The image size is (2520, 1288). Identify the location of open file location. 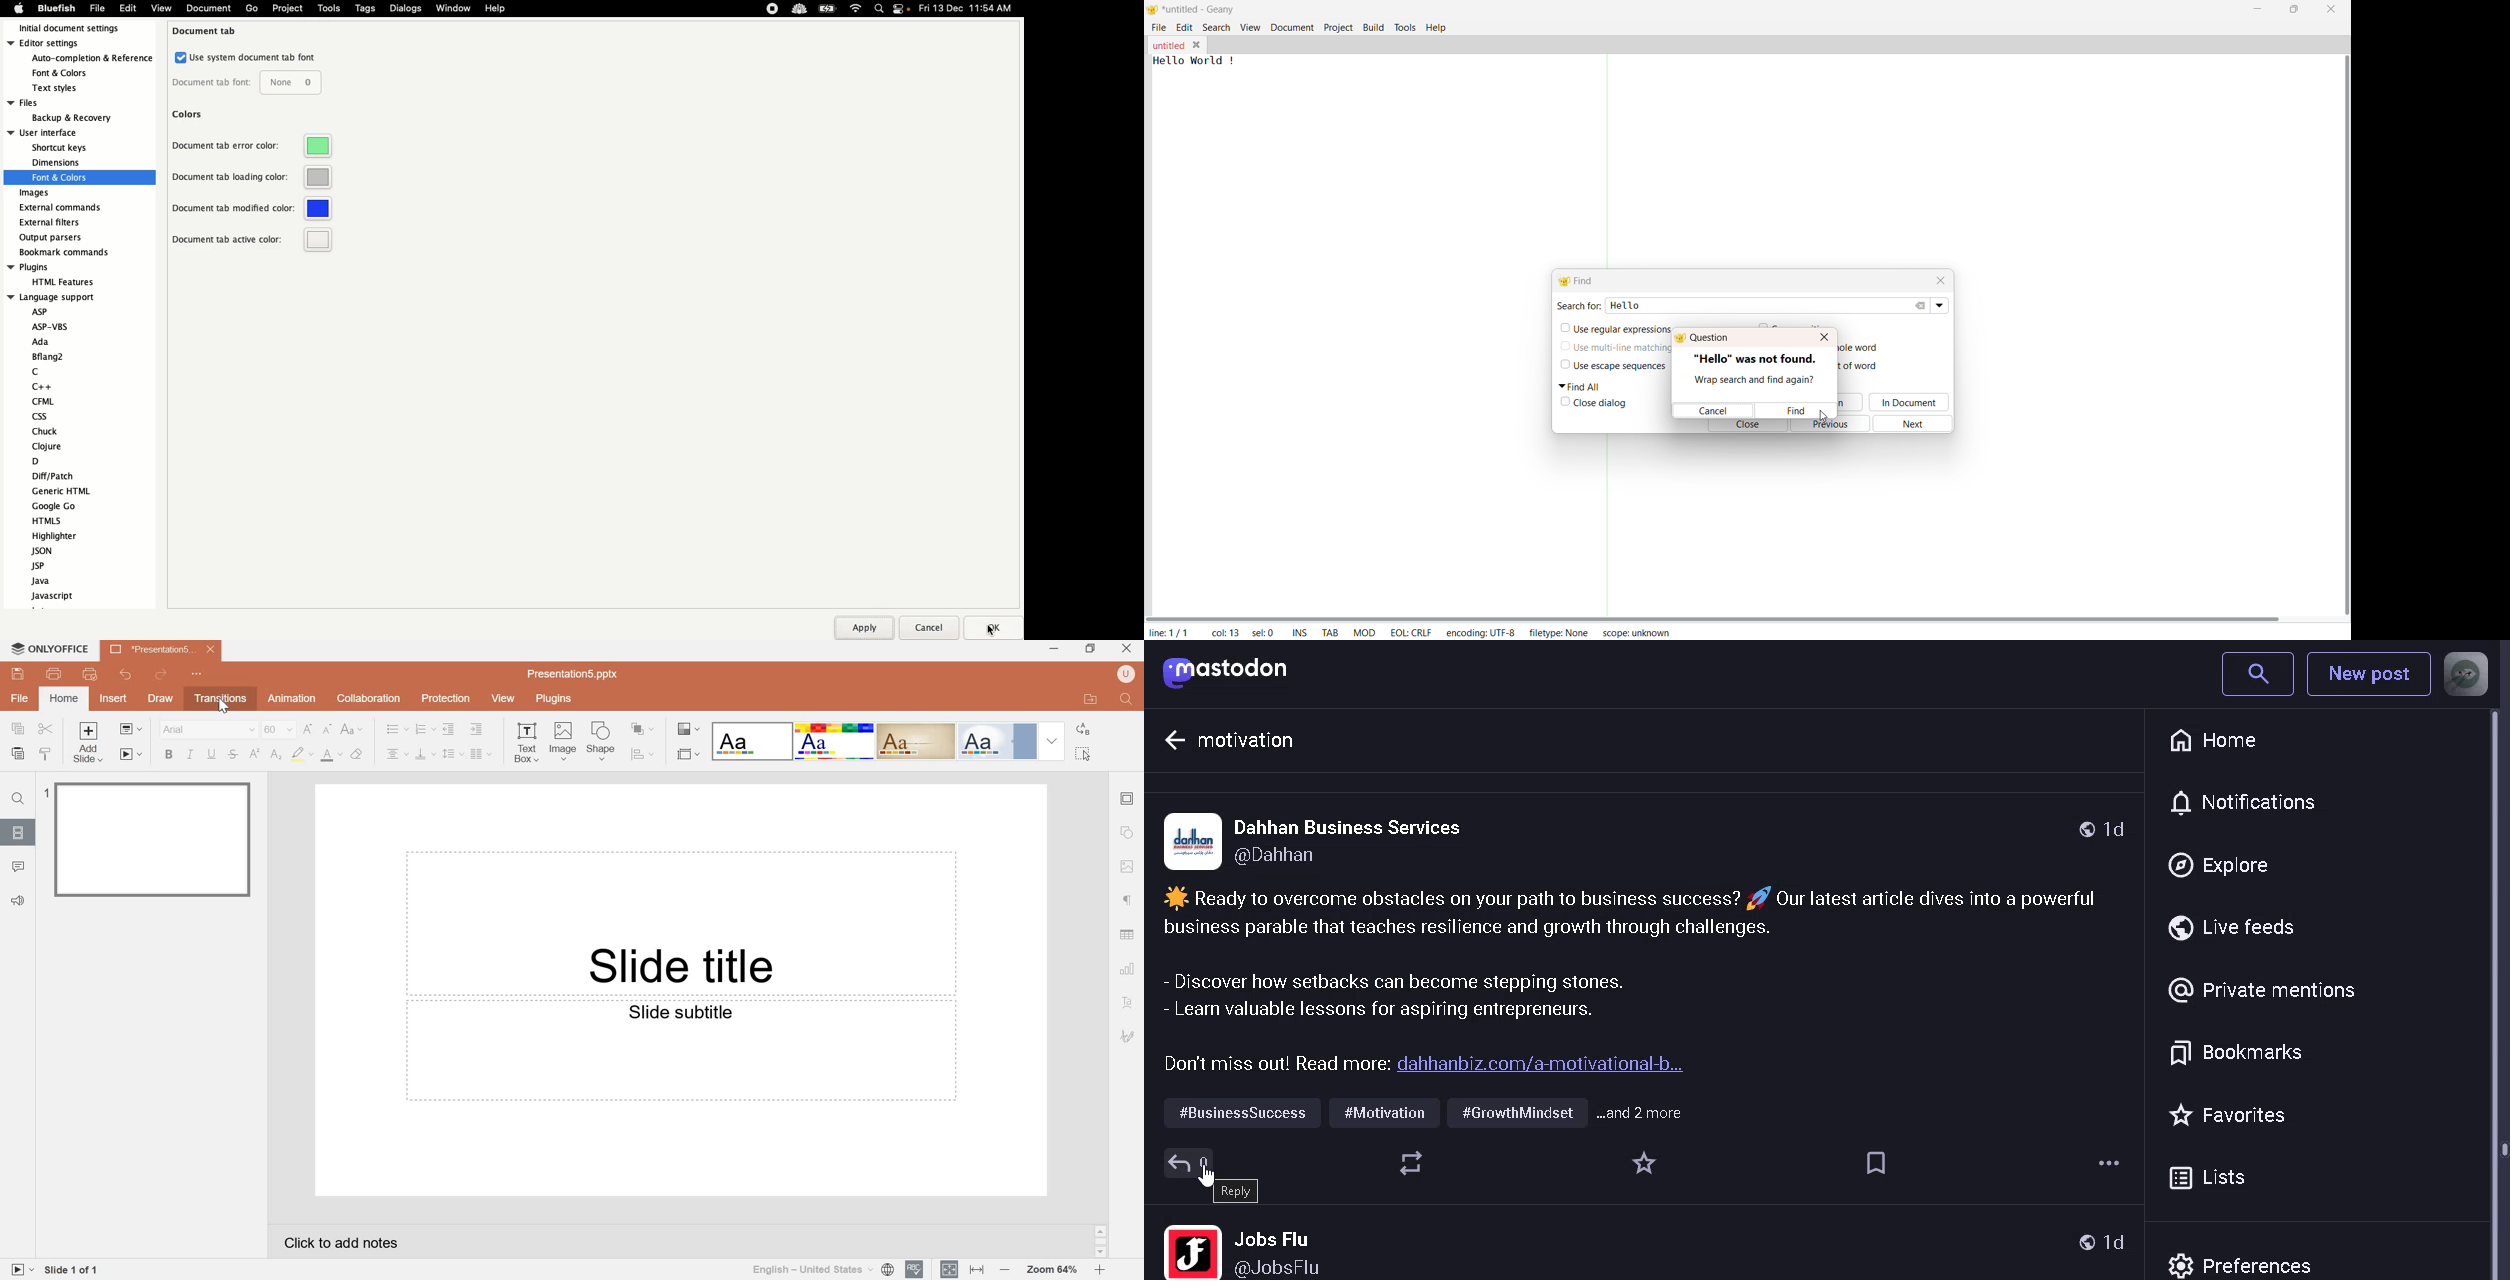
(1092, 698).